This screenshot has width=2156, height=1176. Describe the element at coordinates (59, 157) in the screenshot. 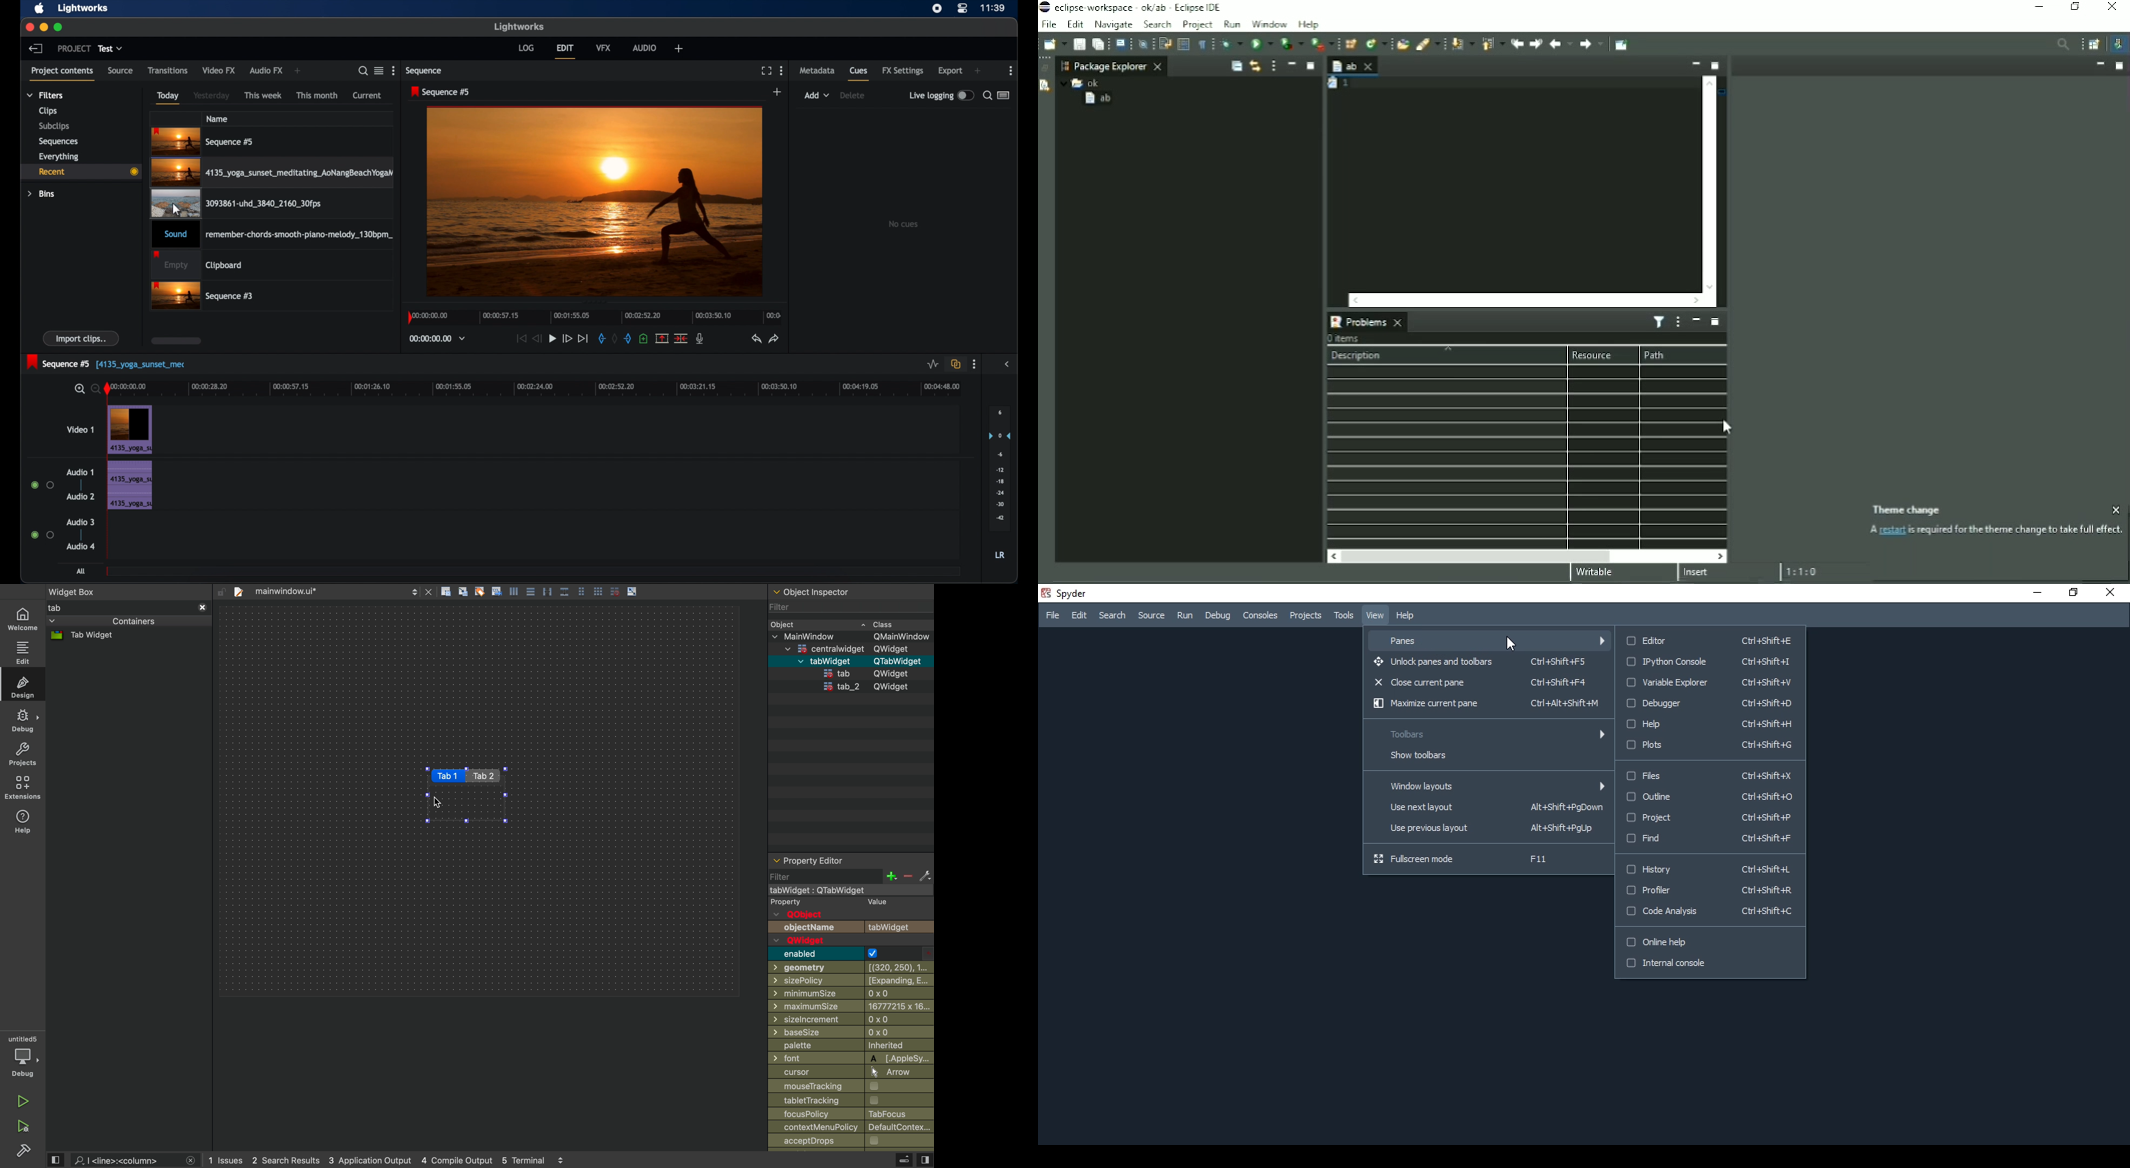

I see `everything` at that location.